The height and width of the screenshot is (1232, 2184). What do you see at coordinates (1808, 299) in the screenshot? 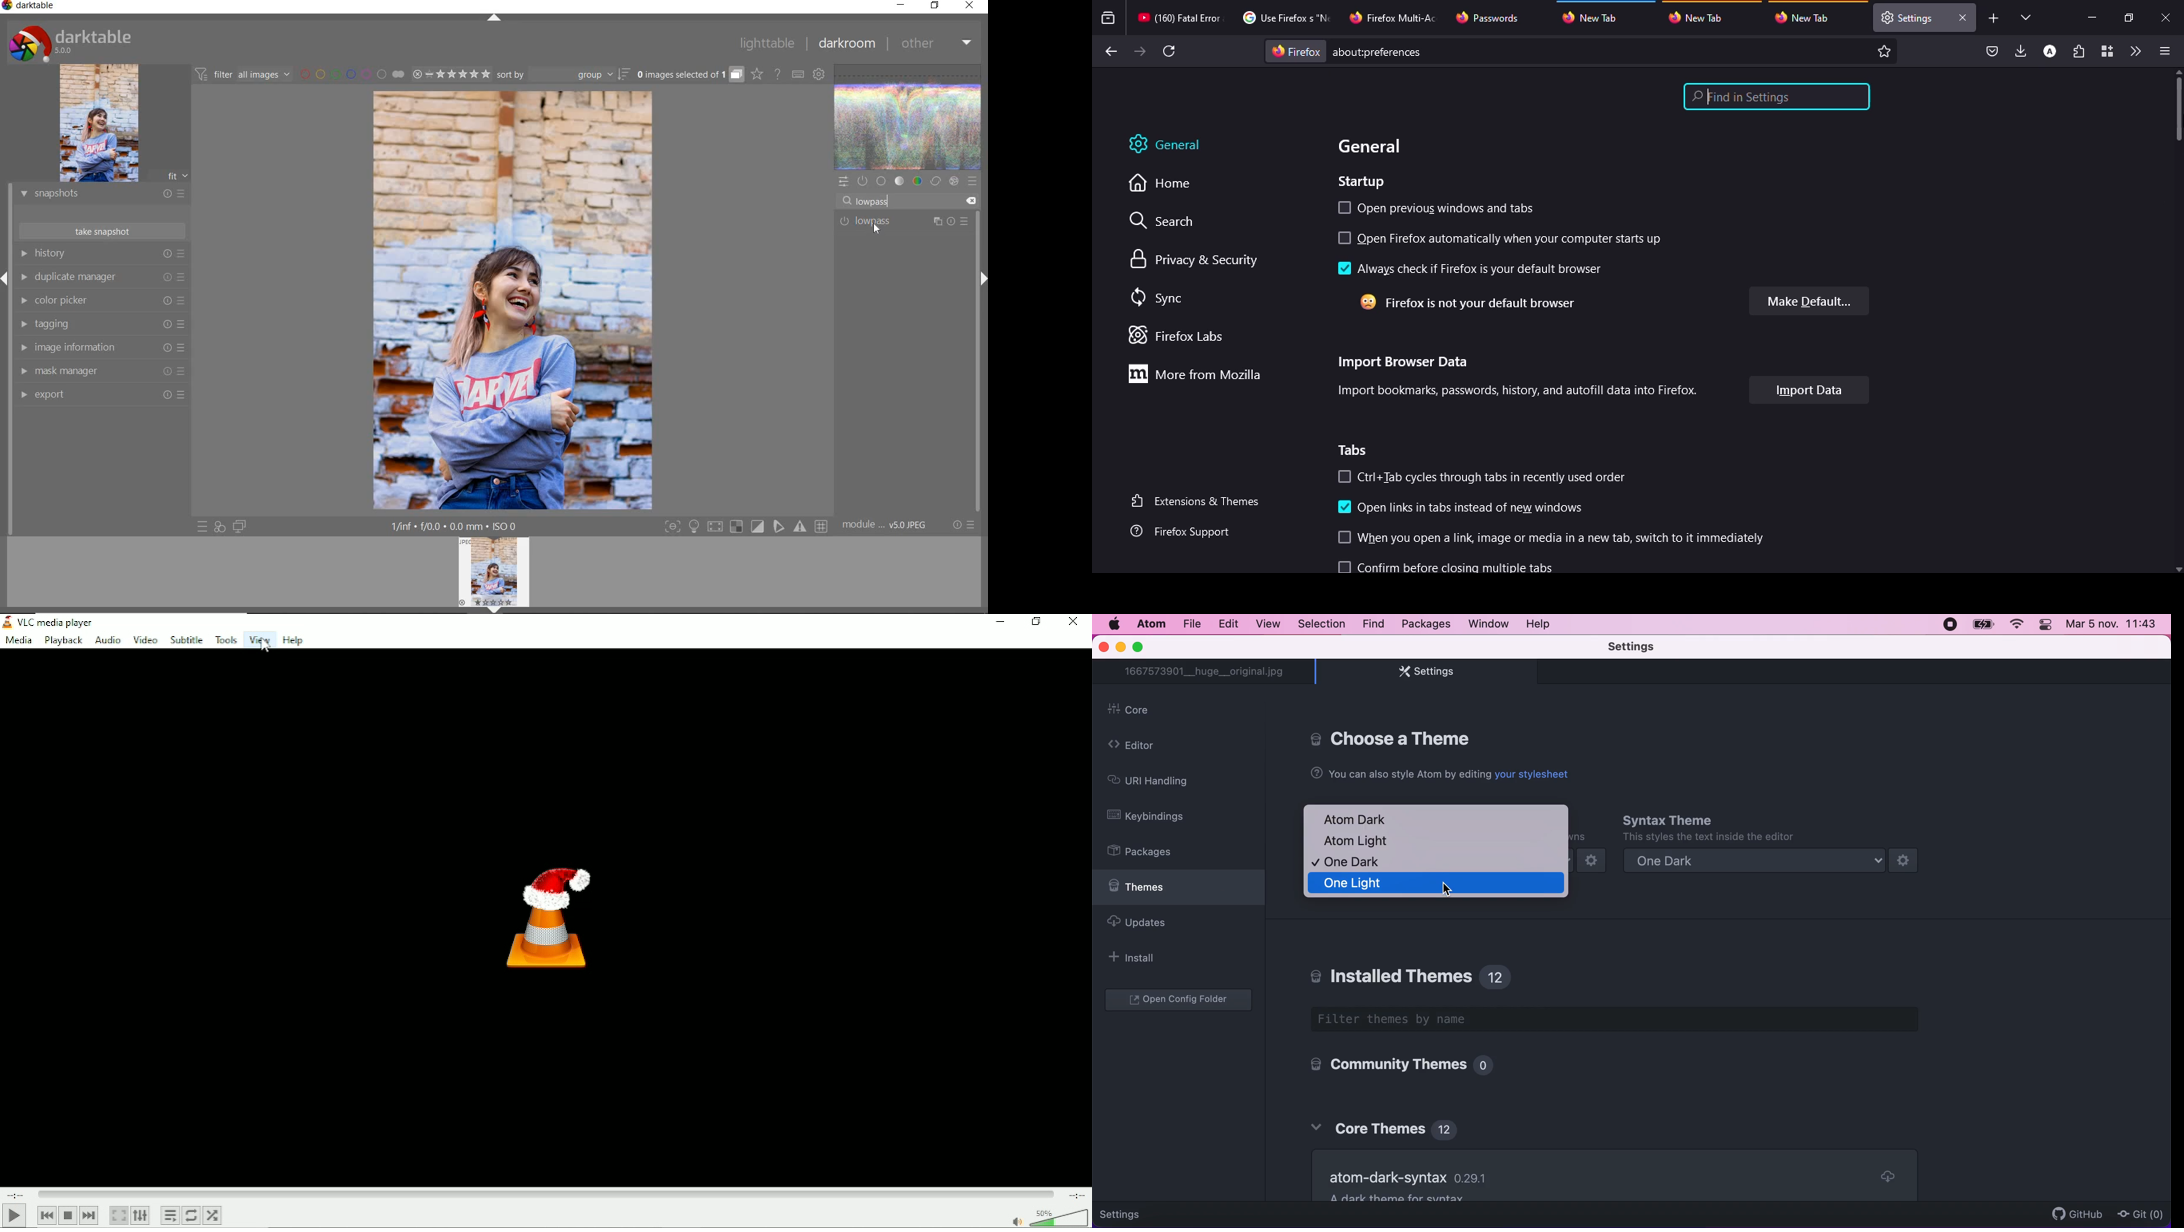
I see `make default` at bounding box center [1808, 299].